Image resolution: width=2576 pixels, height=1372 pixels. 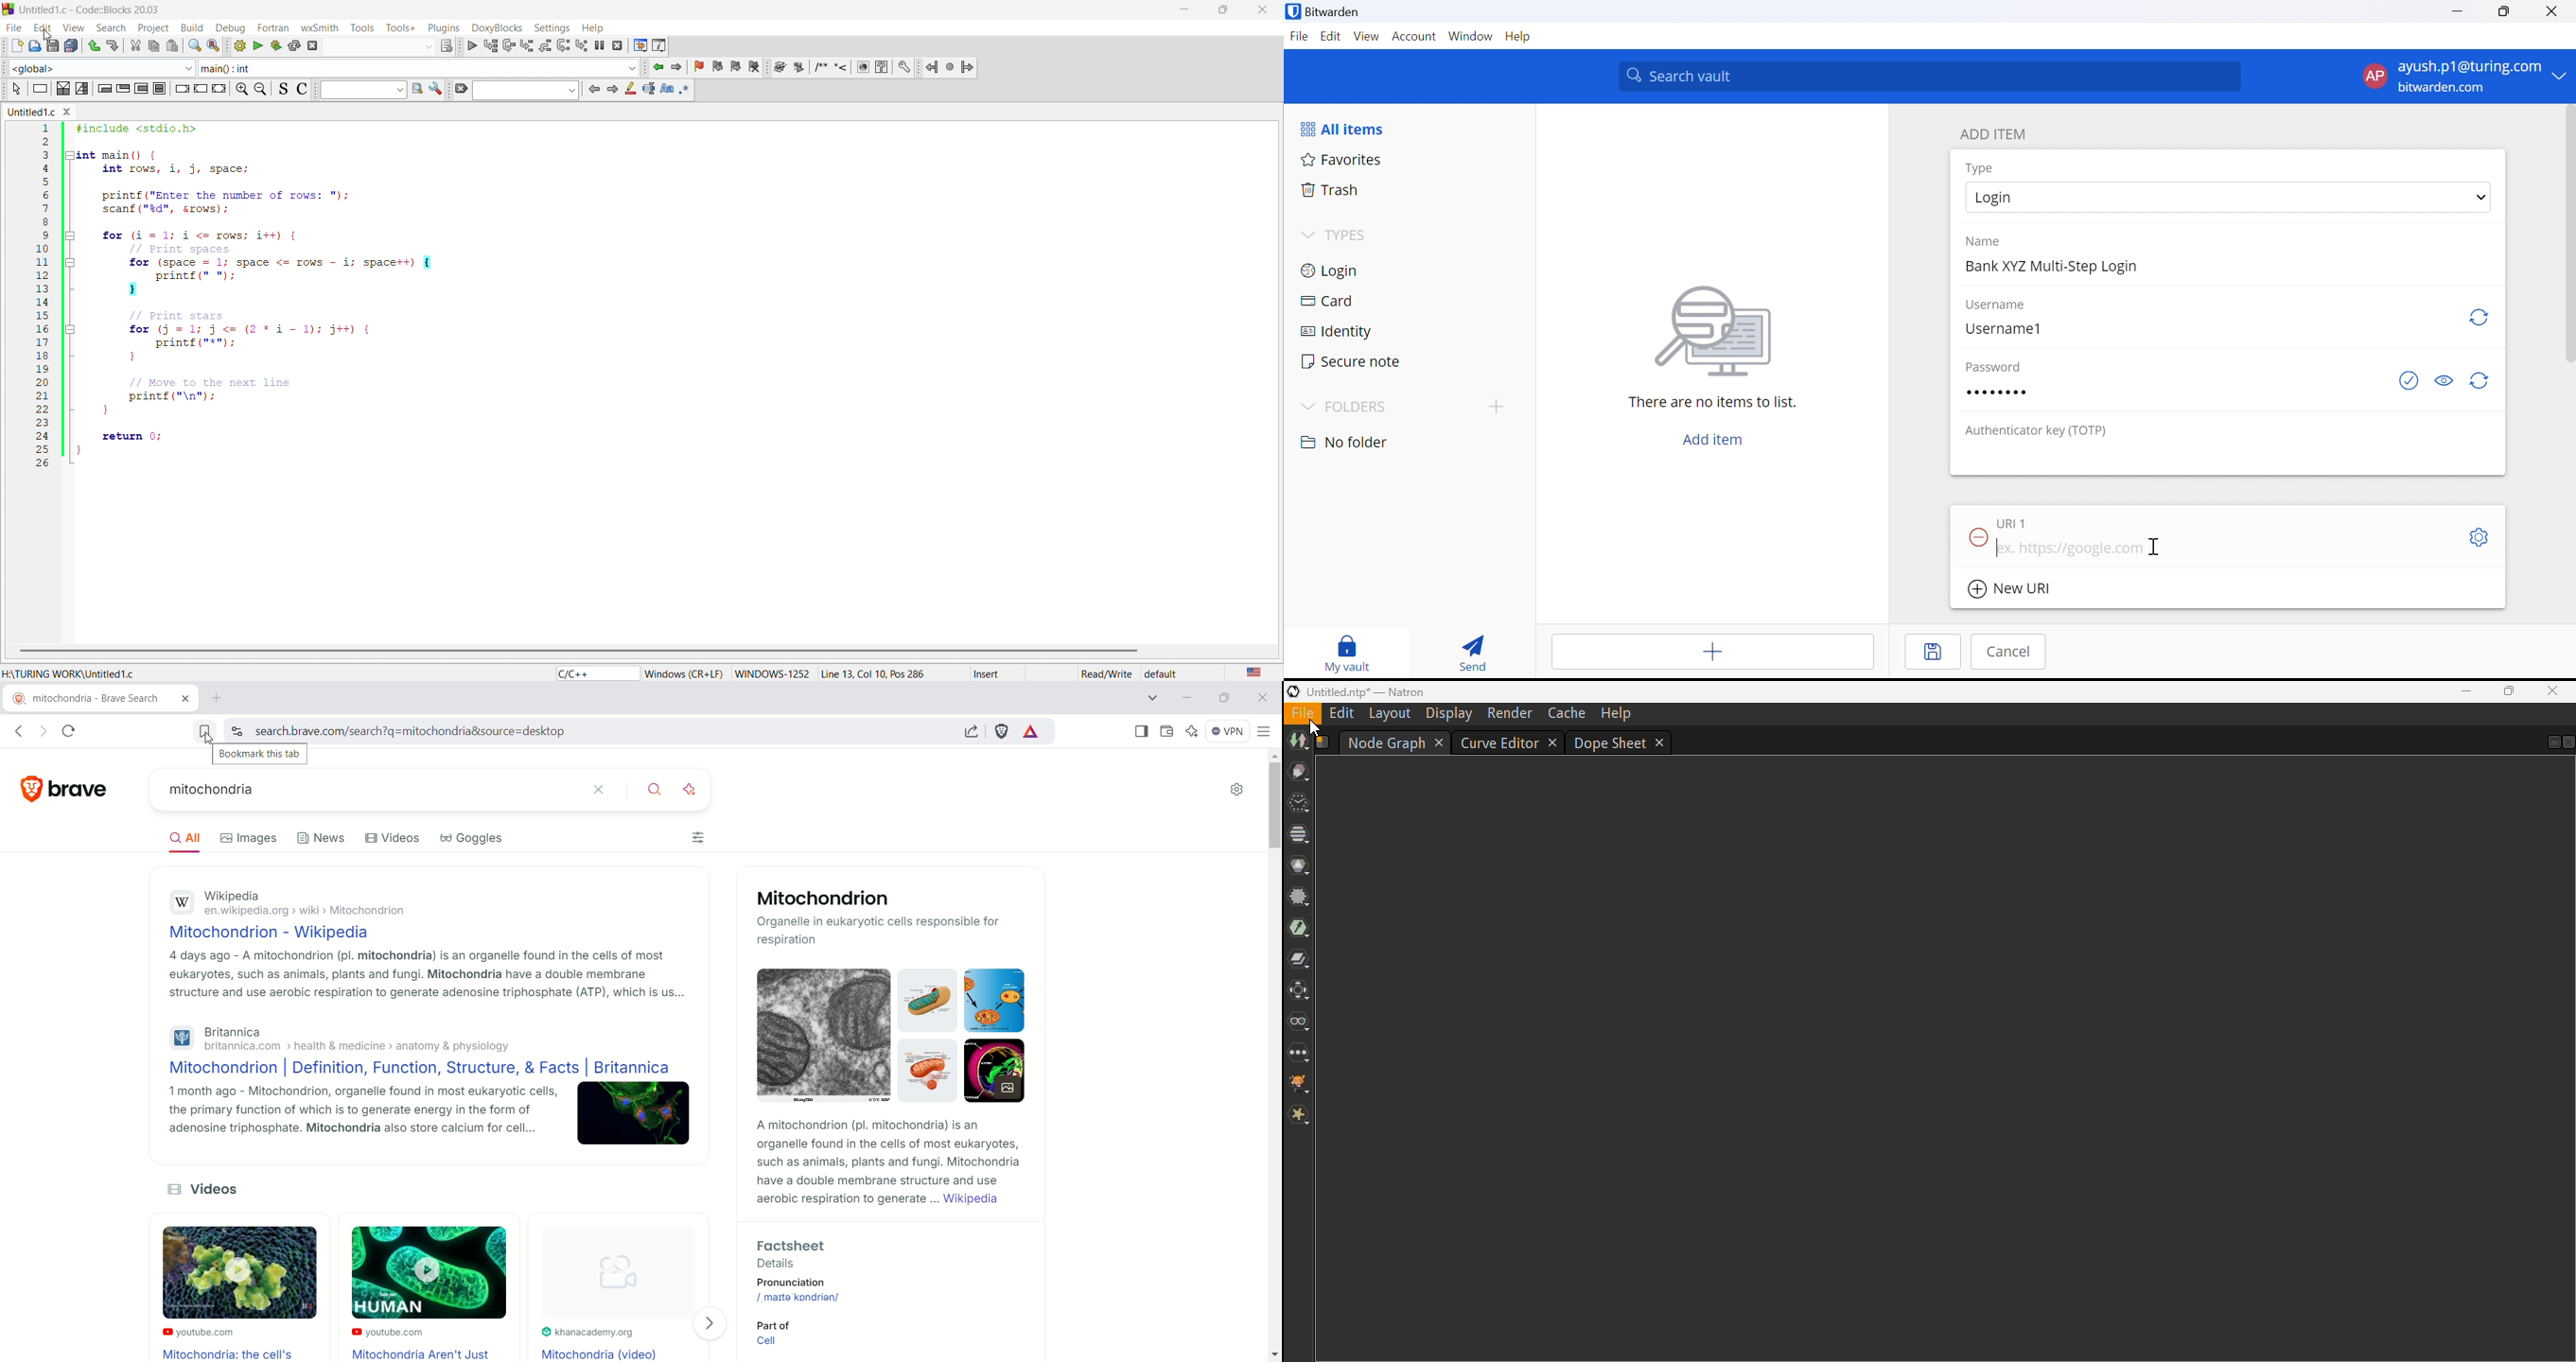 I want to click on Minimize, so click(x=2457, y=13).